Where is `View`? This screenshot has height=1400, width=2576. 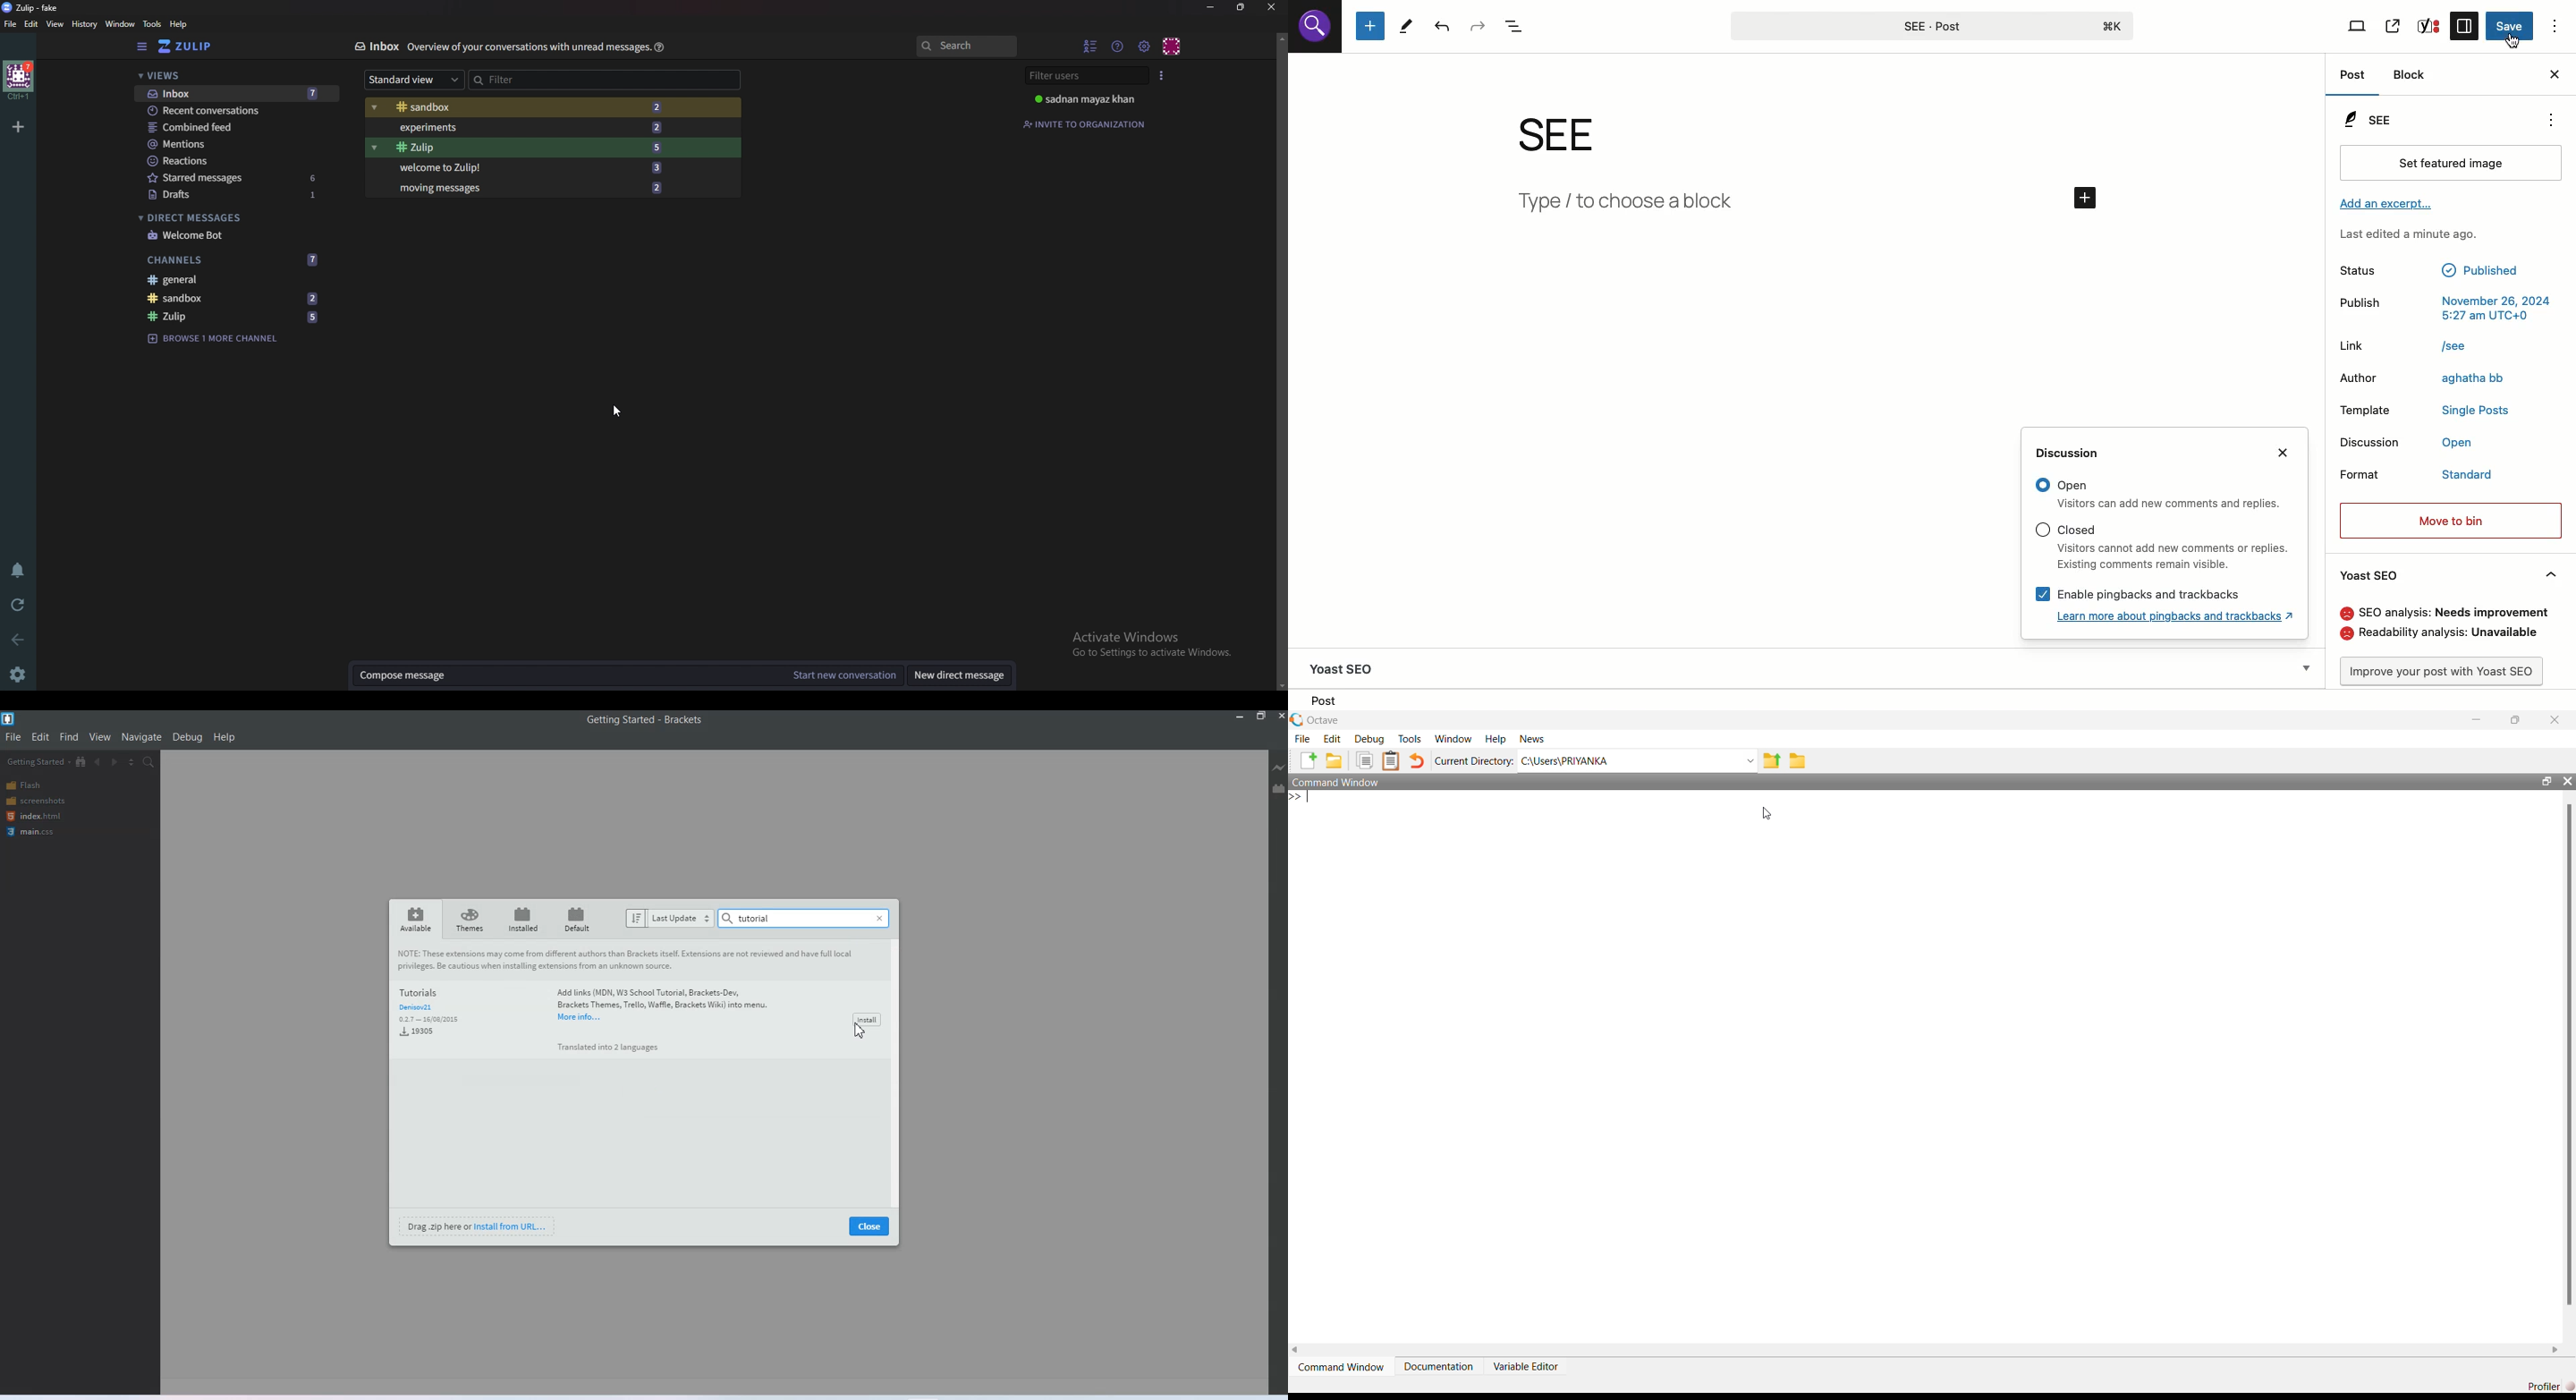
View is located at coordinates (101, 737).